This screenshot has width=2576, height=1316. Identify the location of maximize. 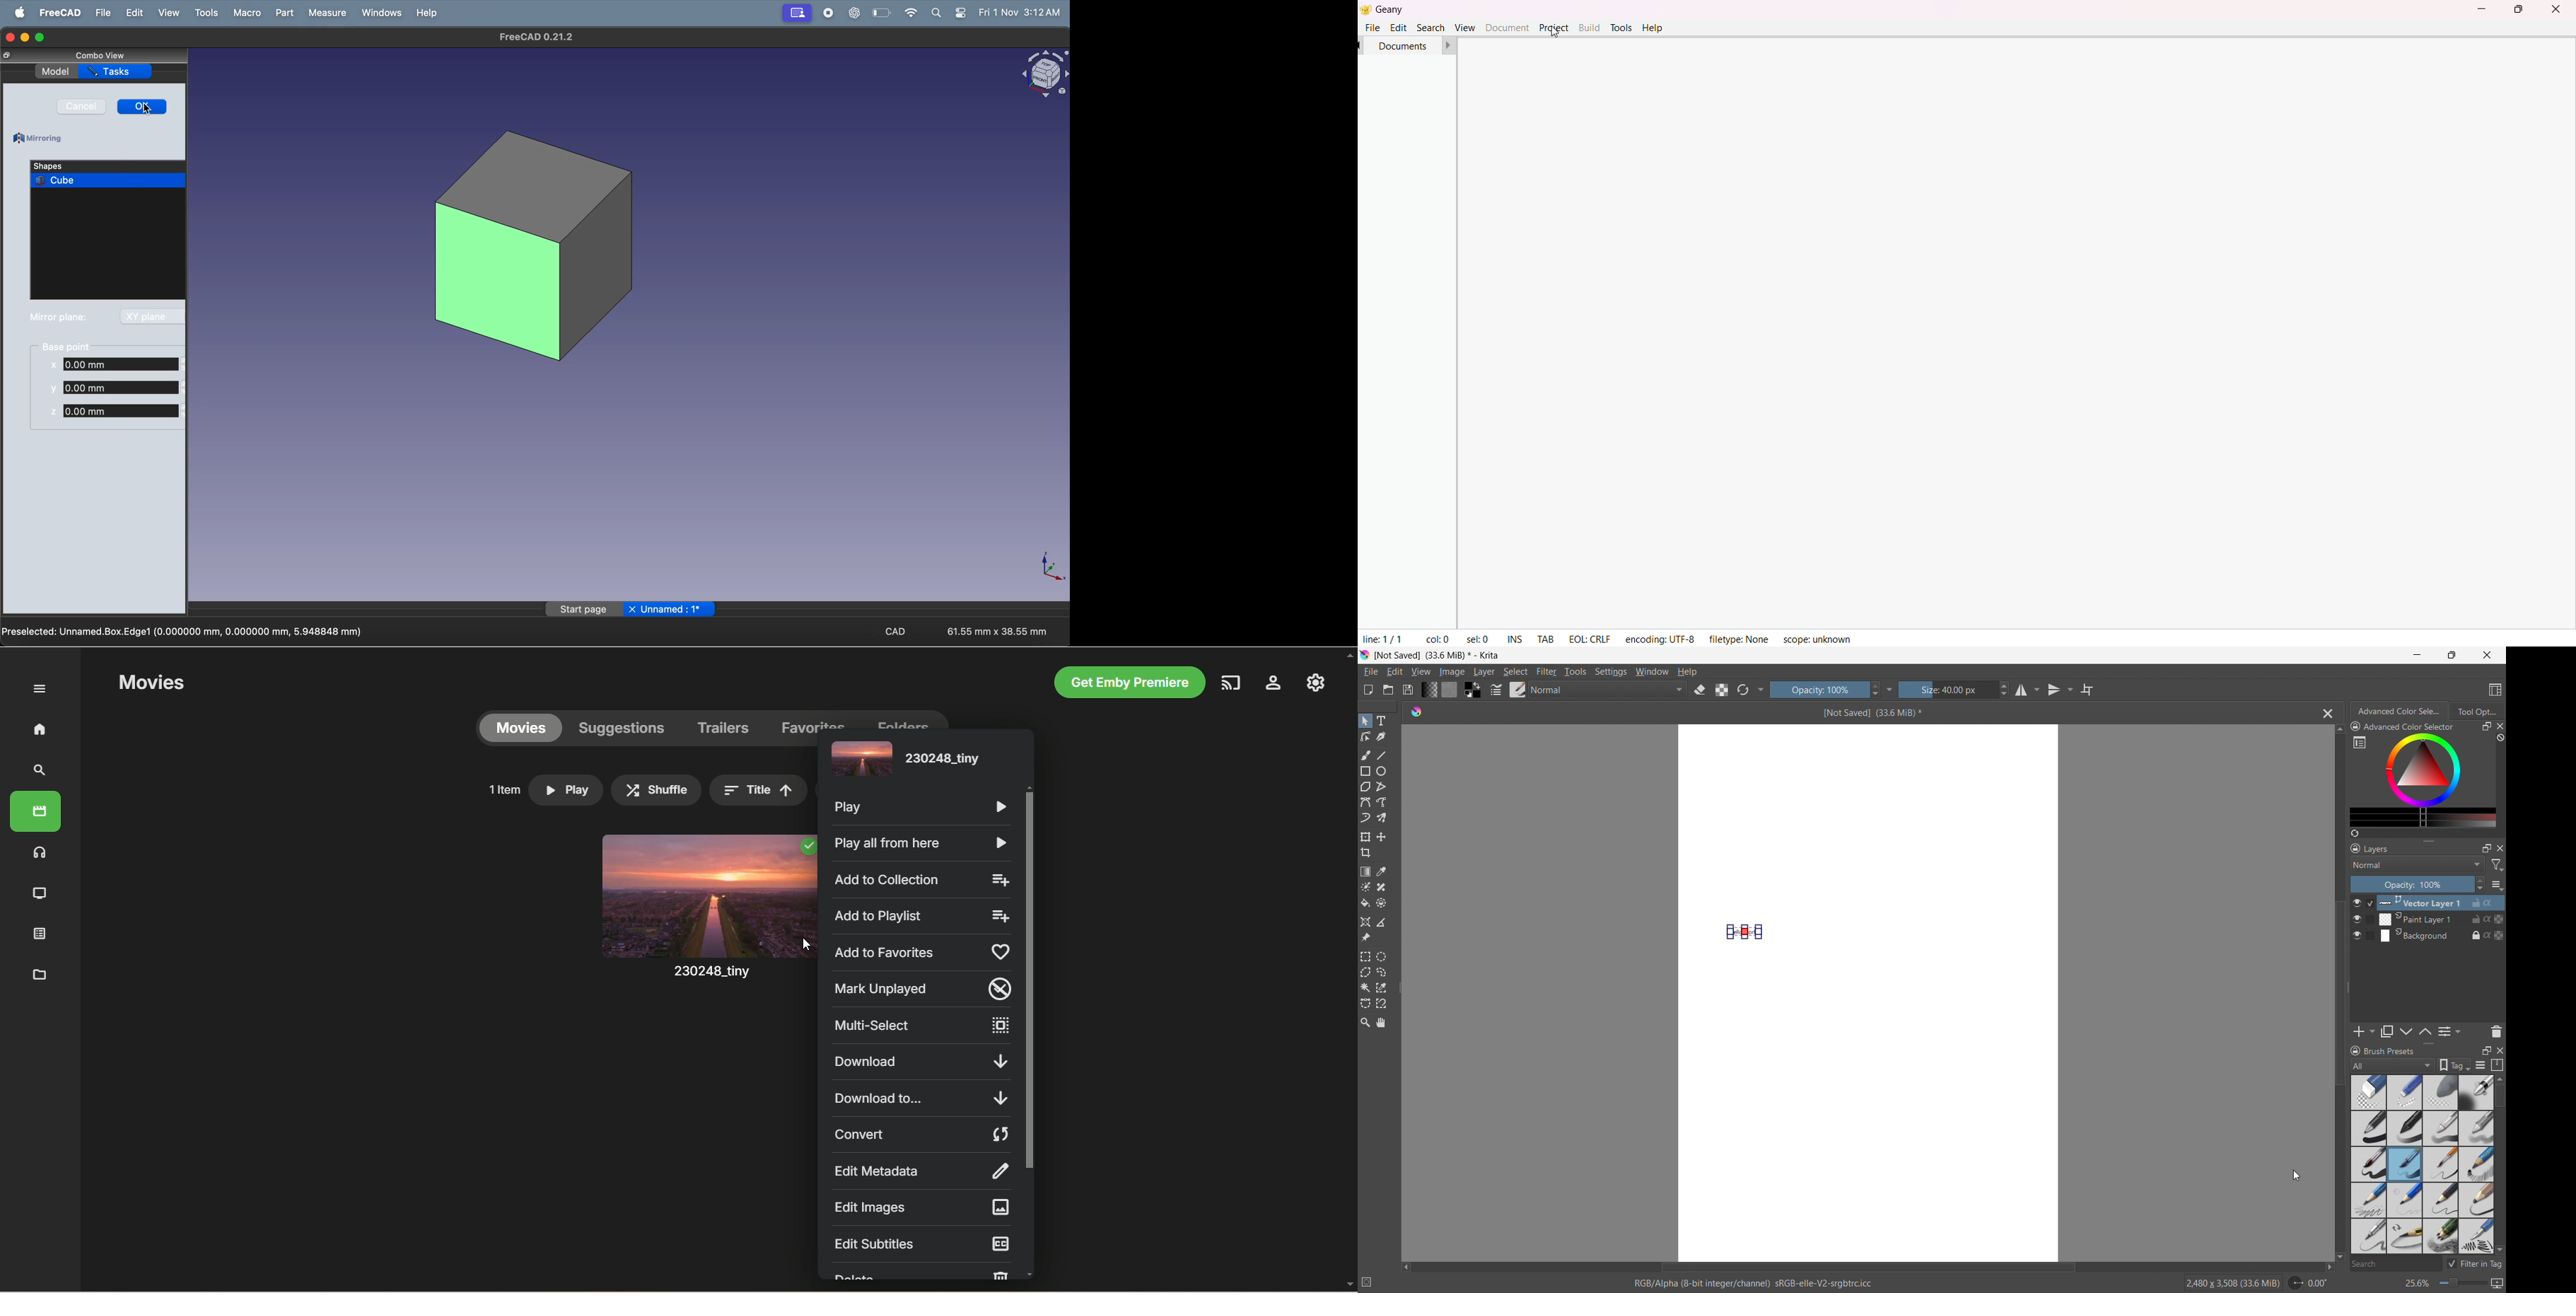
(2487, 848).